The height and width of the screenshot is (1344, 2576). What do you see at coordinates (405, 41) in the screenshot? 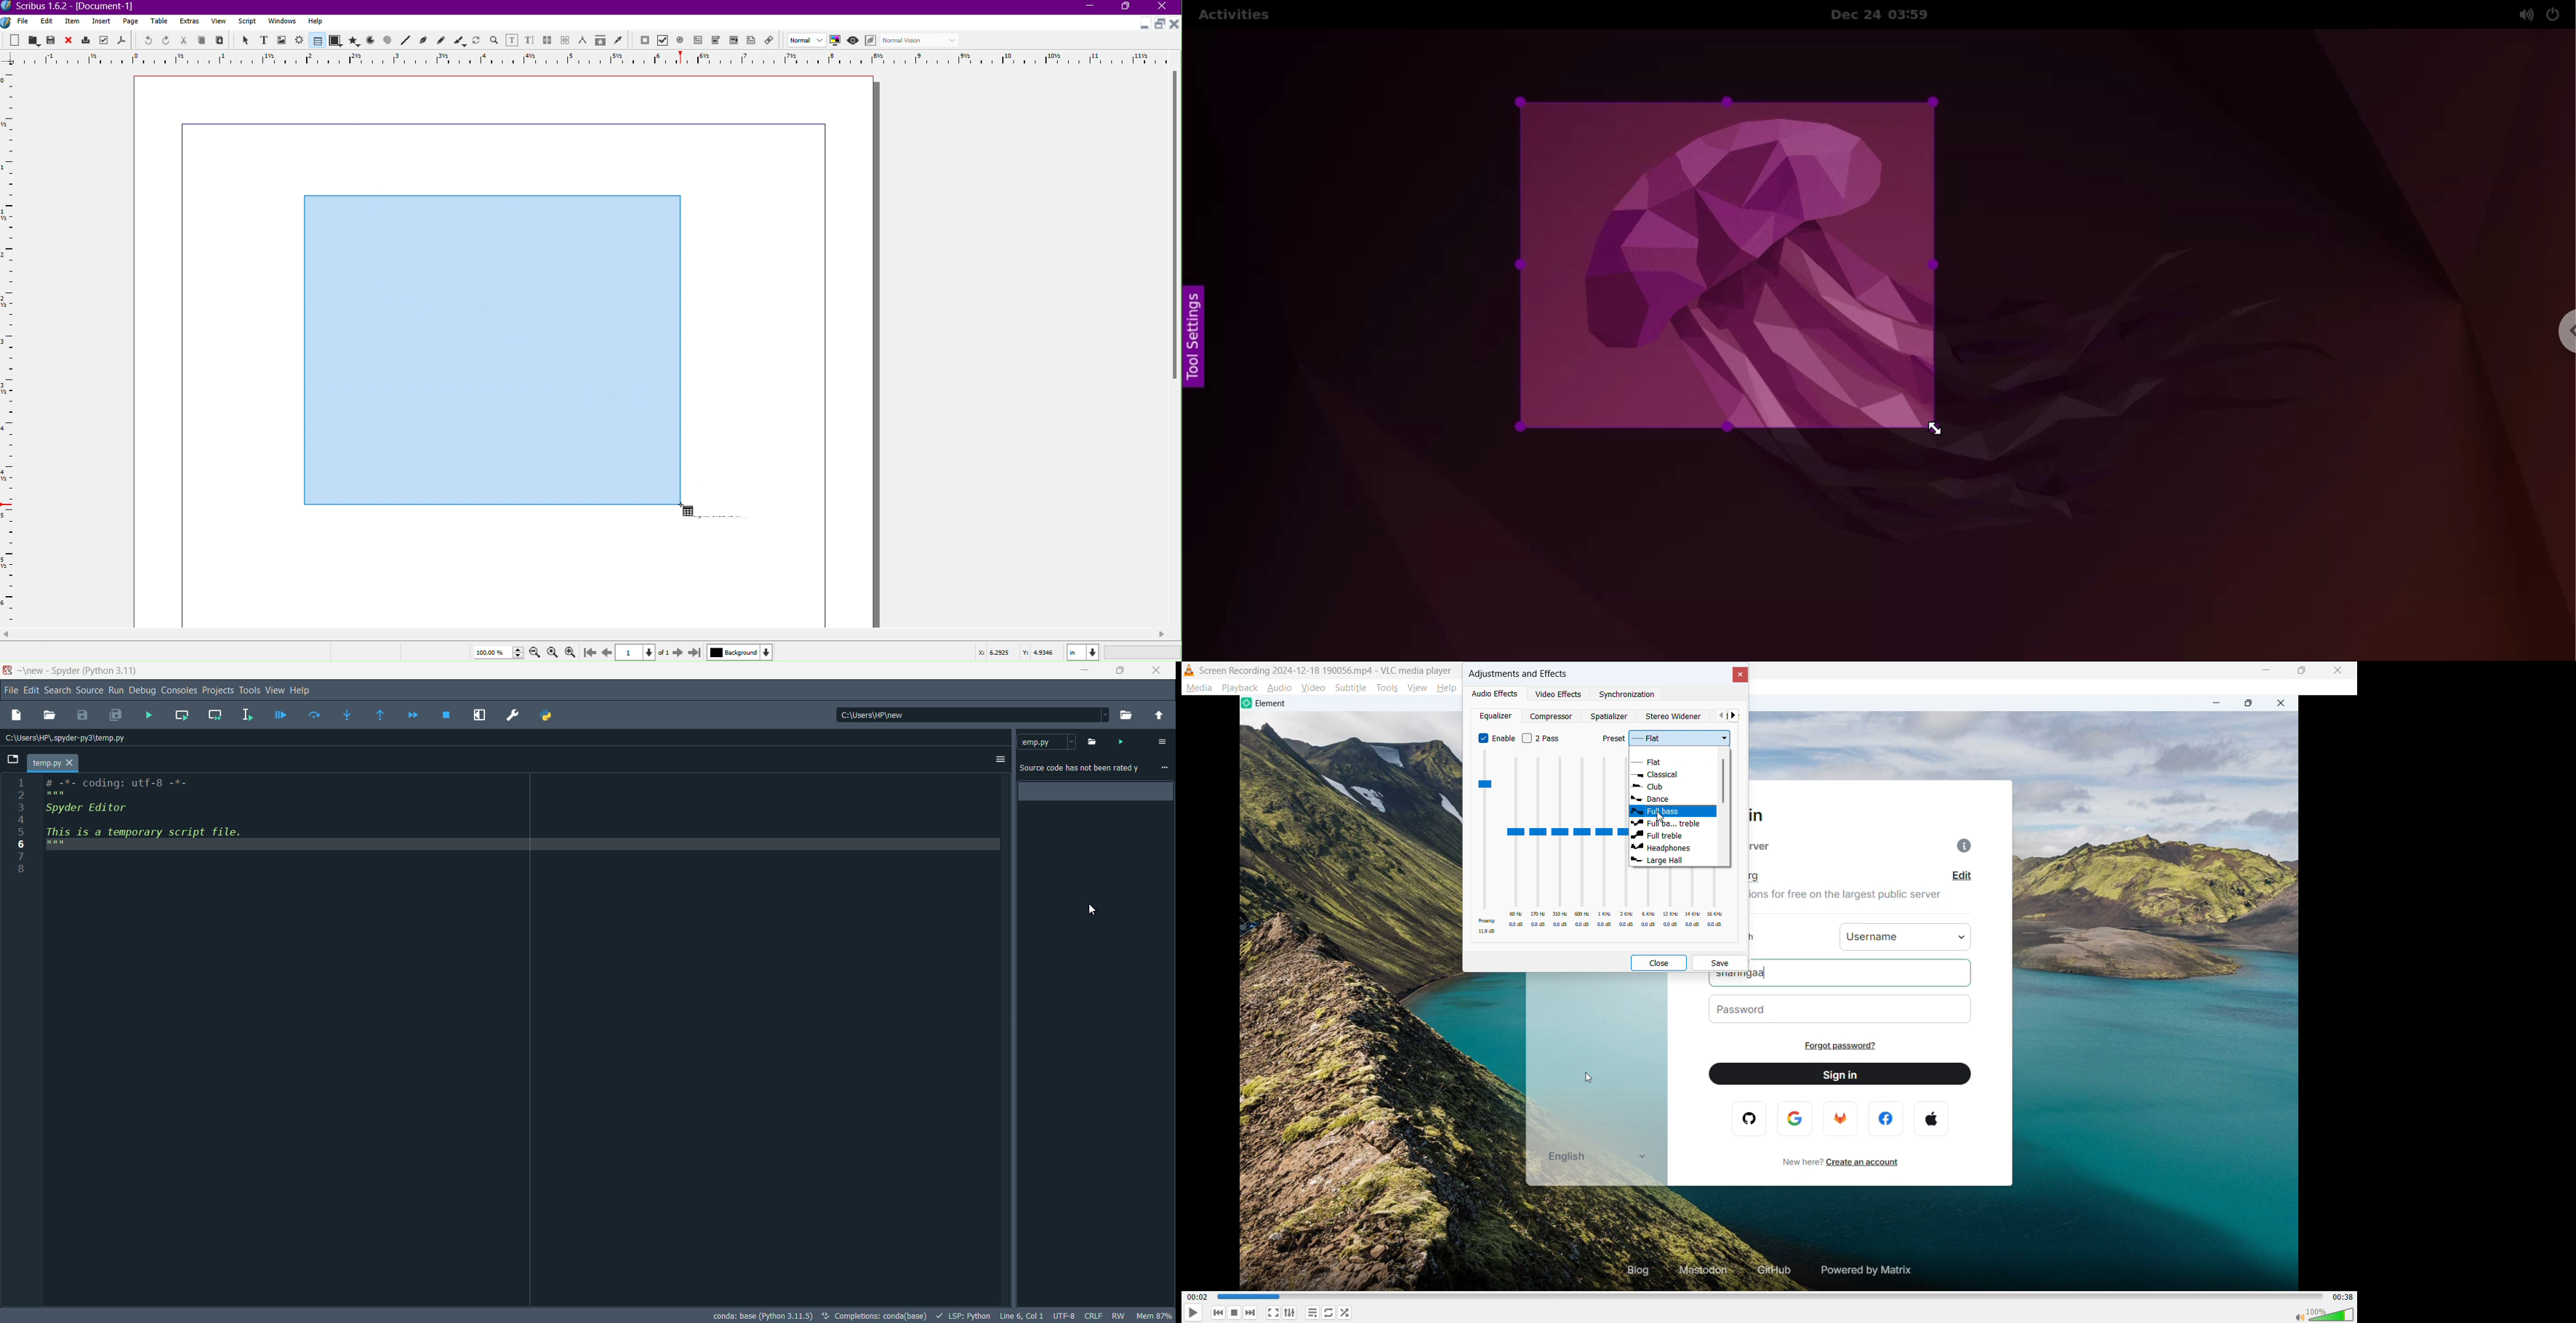
I see `Line` at bounding box center [405, 41].